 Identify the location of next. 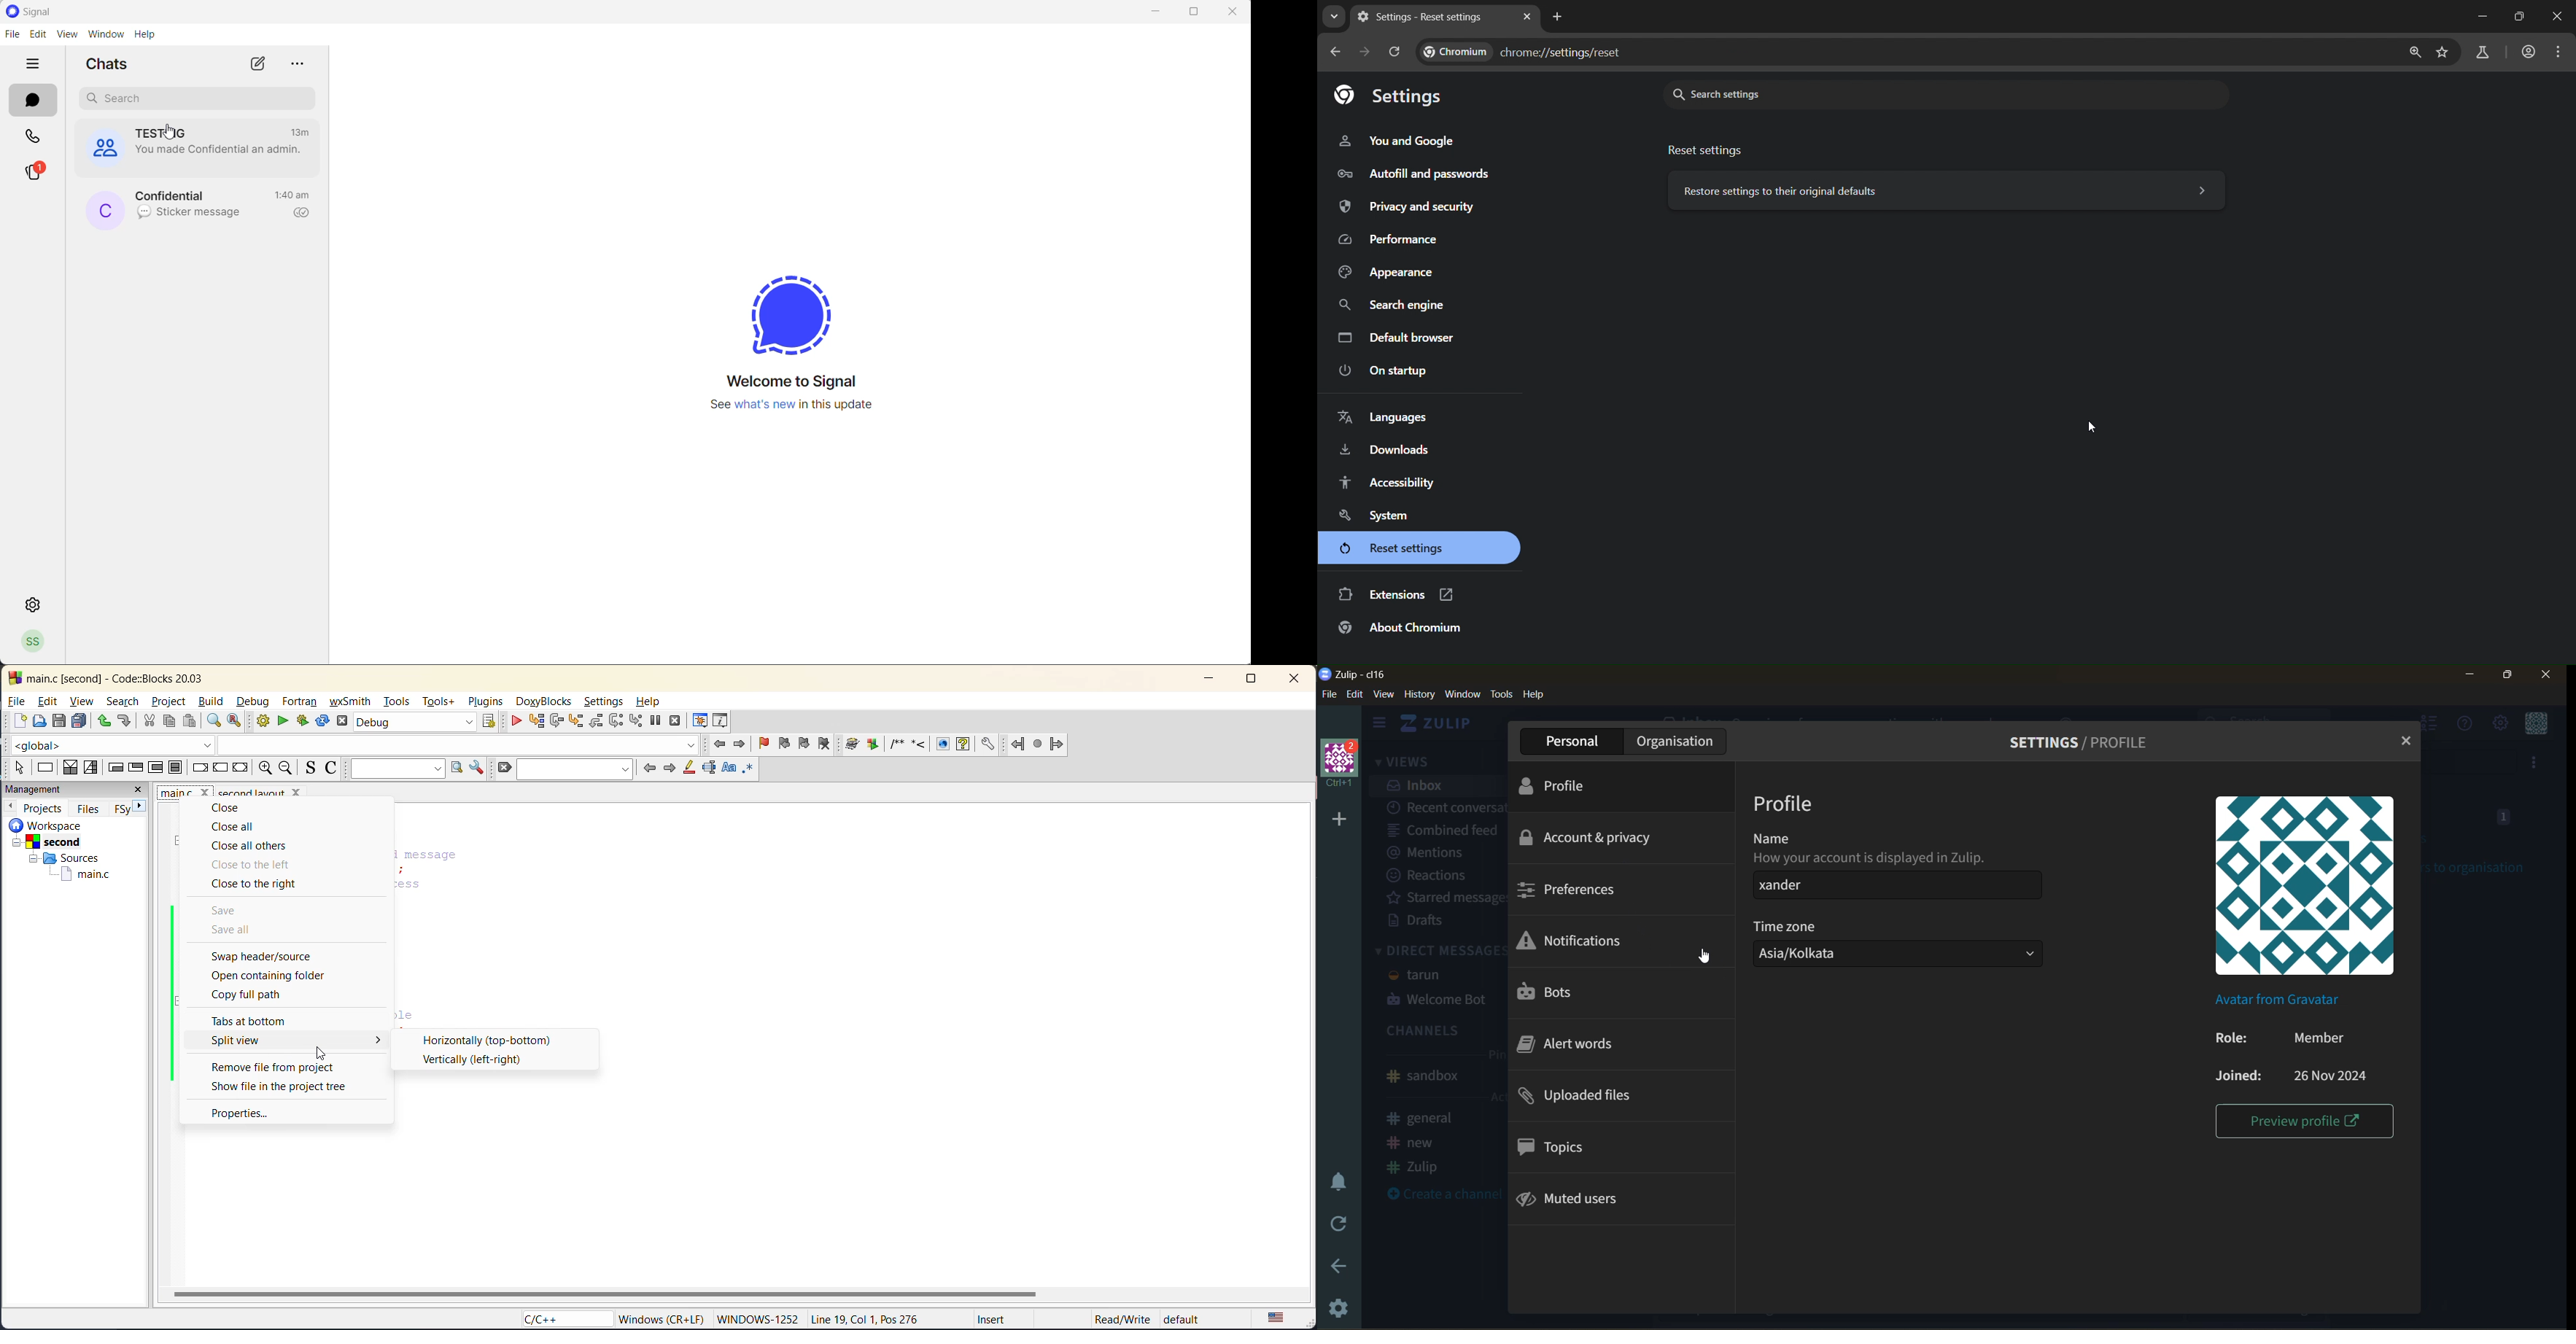
(669, 767).